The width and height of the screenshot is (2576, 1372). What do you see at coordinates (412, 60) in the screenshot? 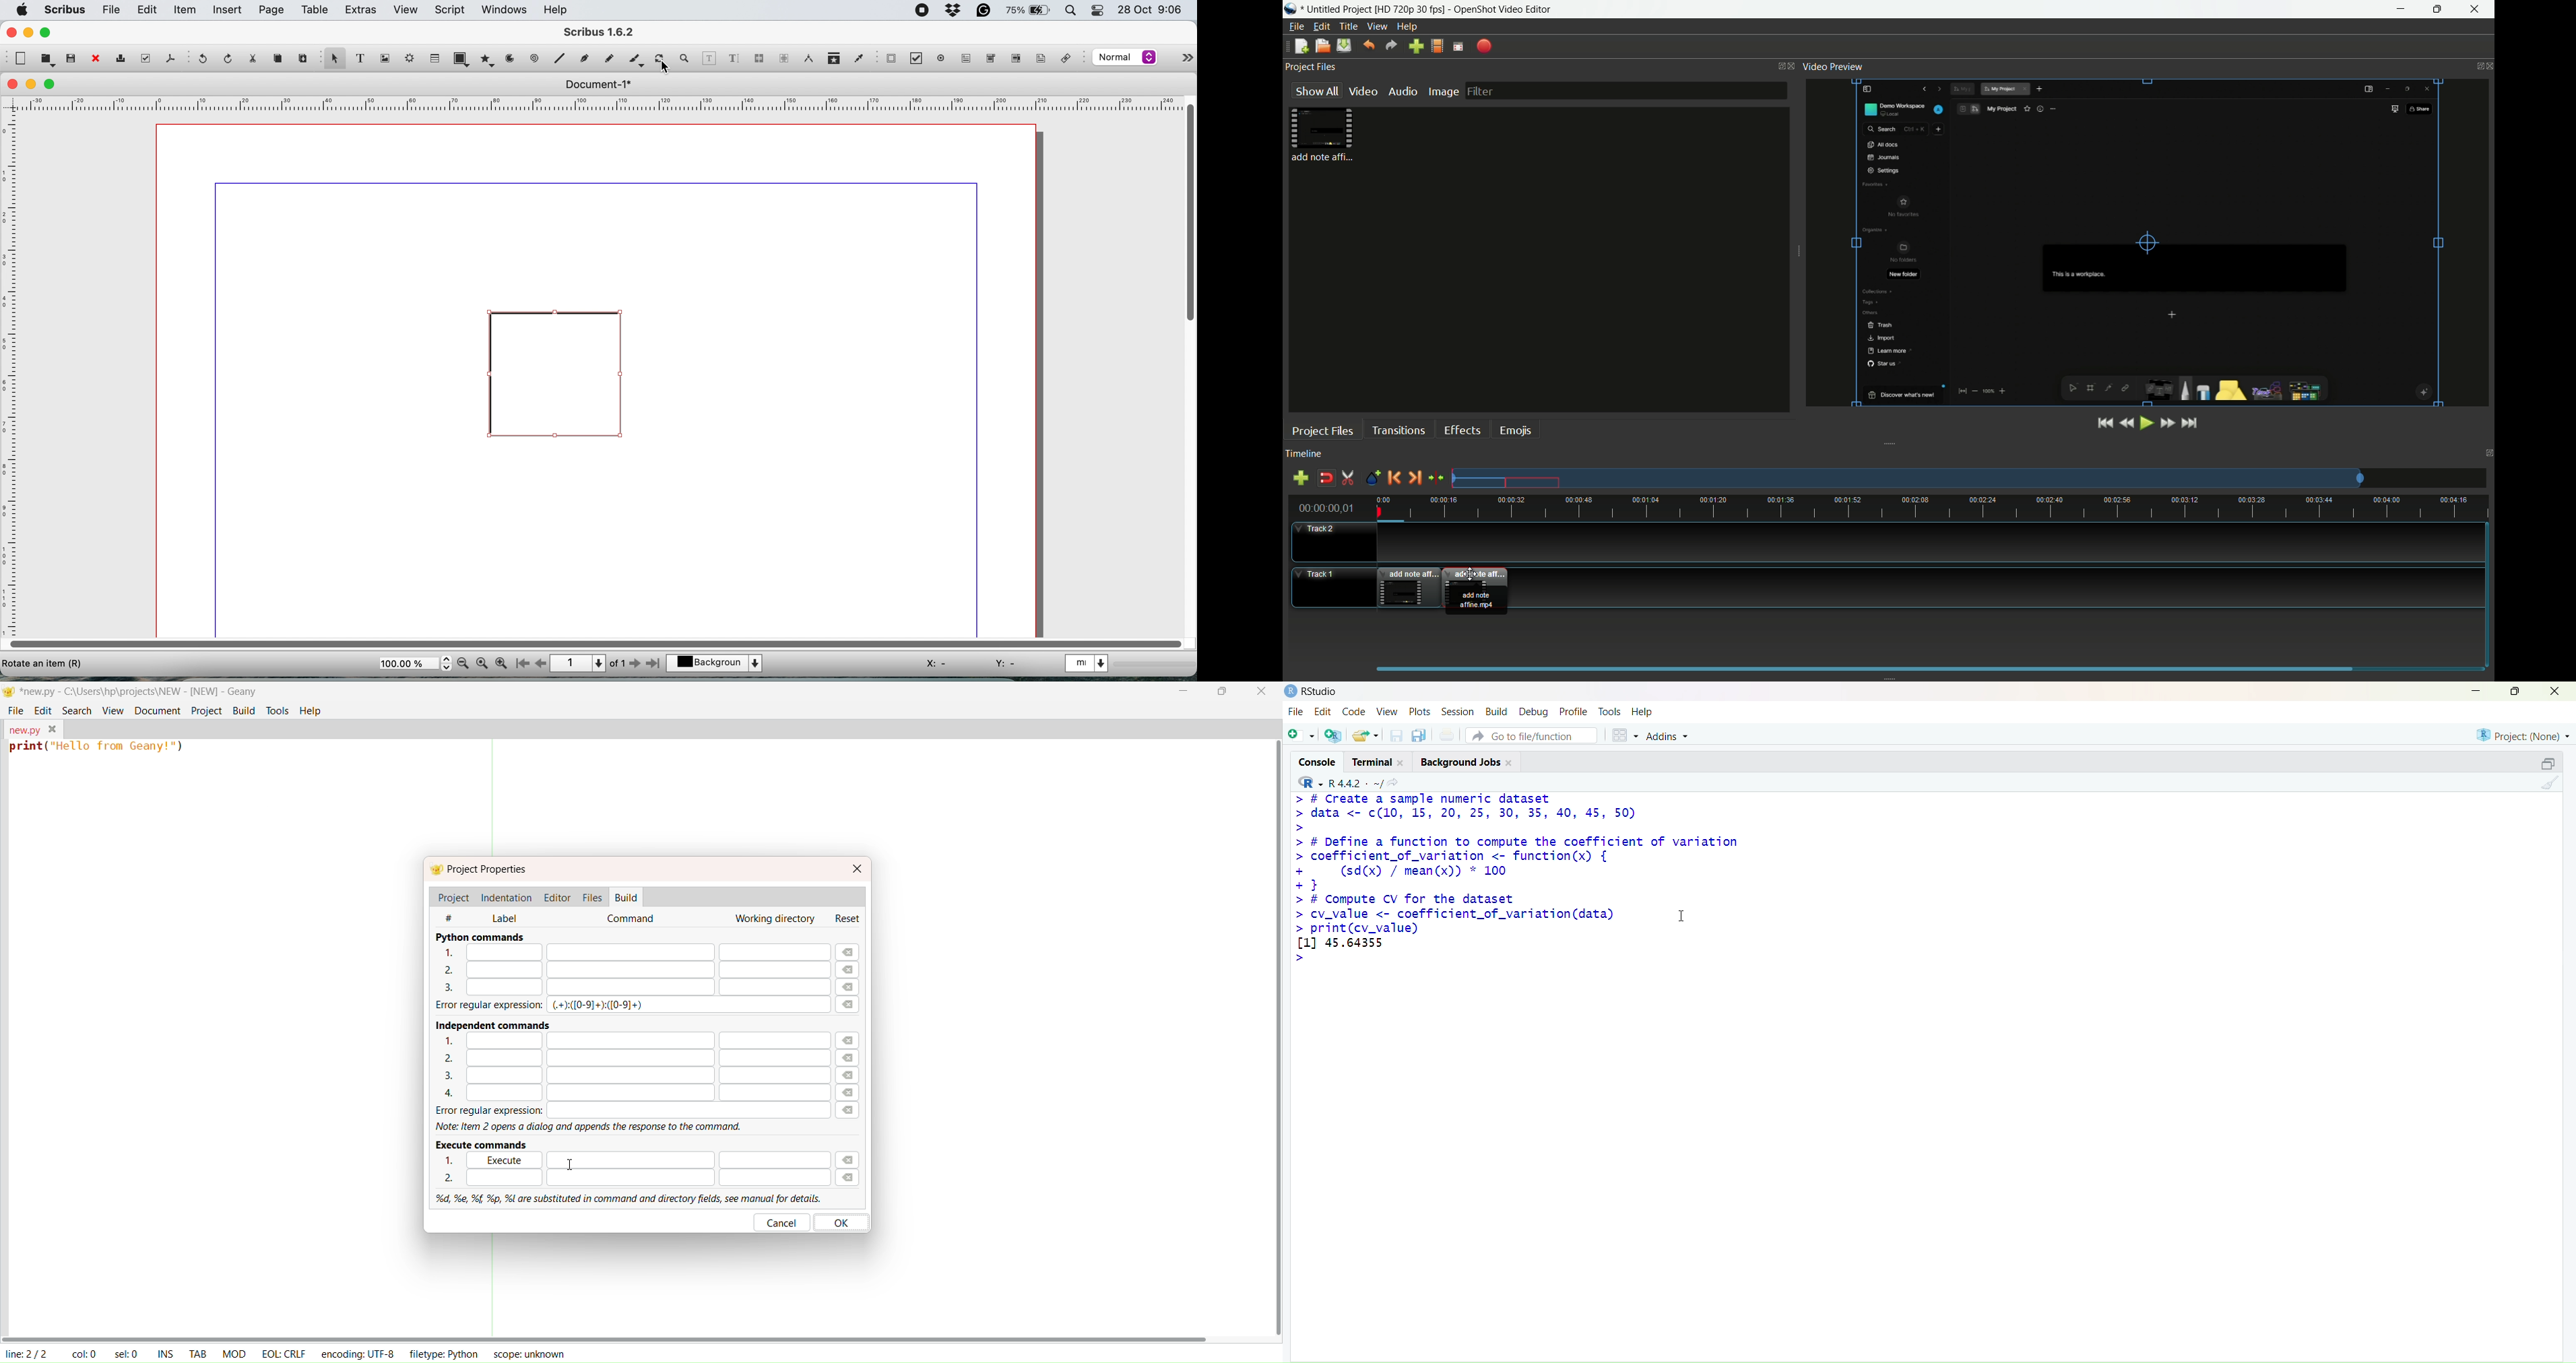
I see `render frame` at bounding box center [412, 60].